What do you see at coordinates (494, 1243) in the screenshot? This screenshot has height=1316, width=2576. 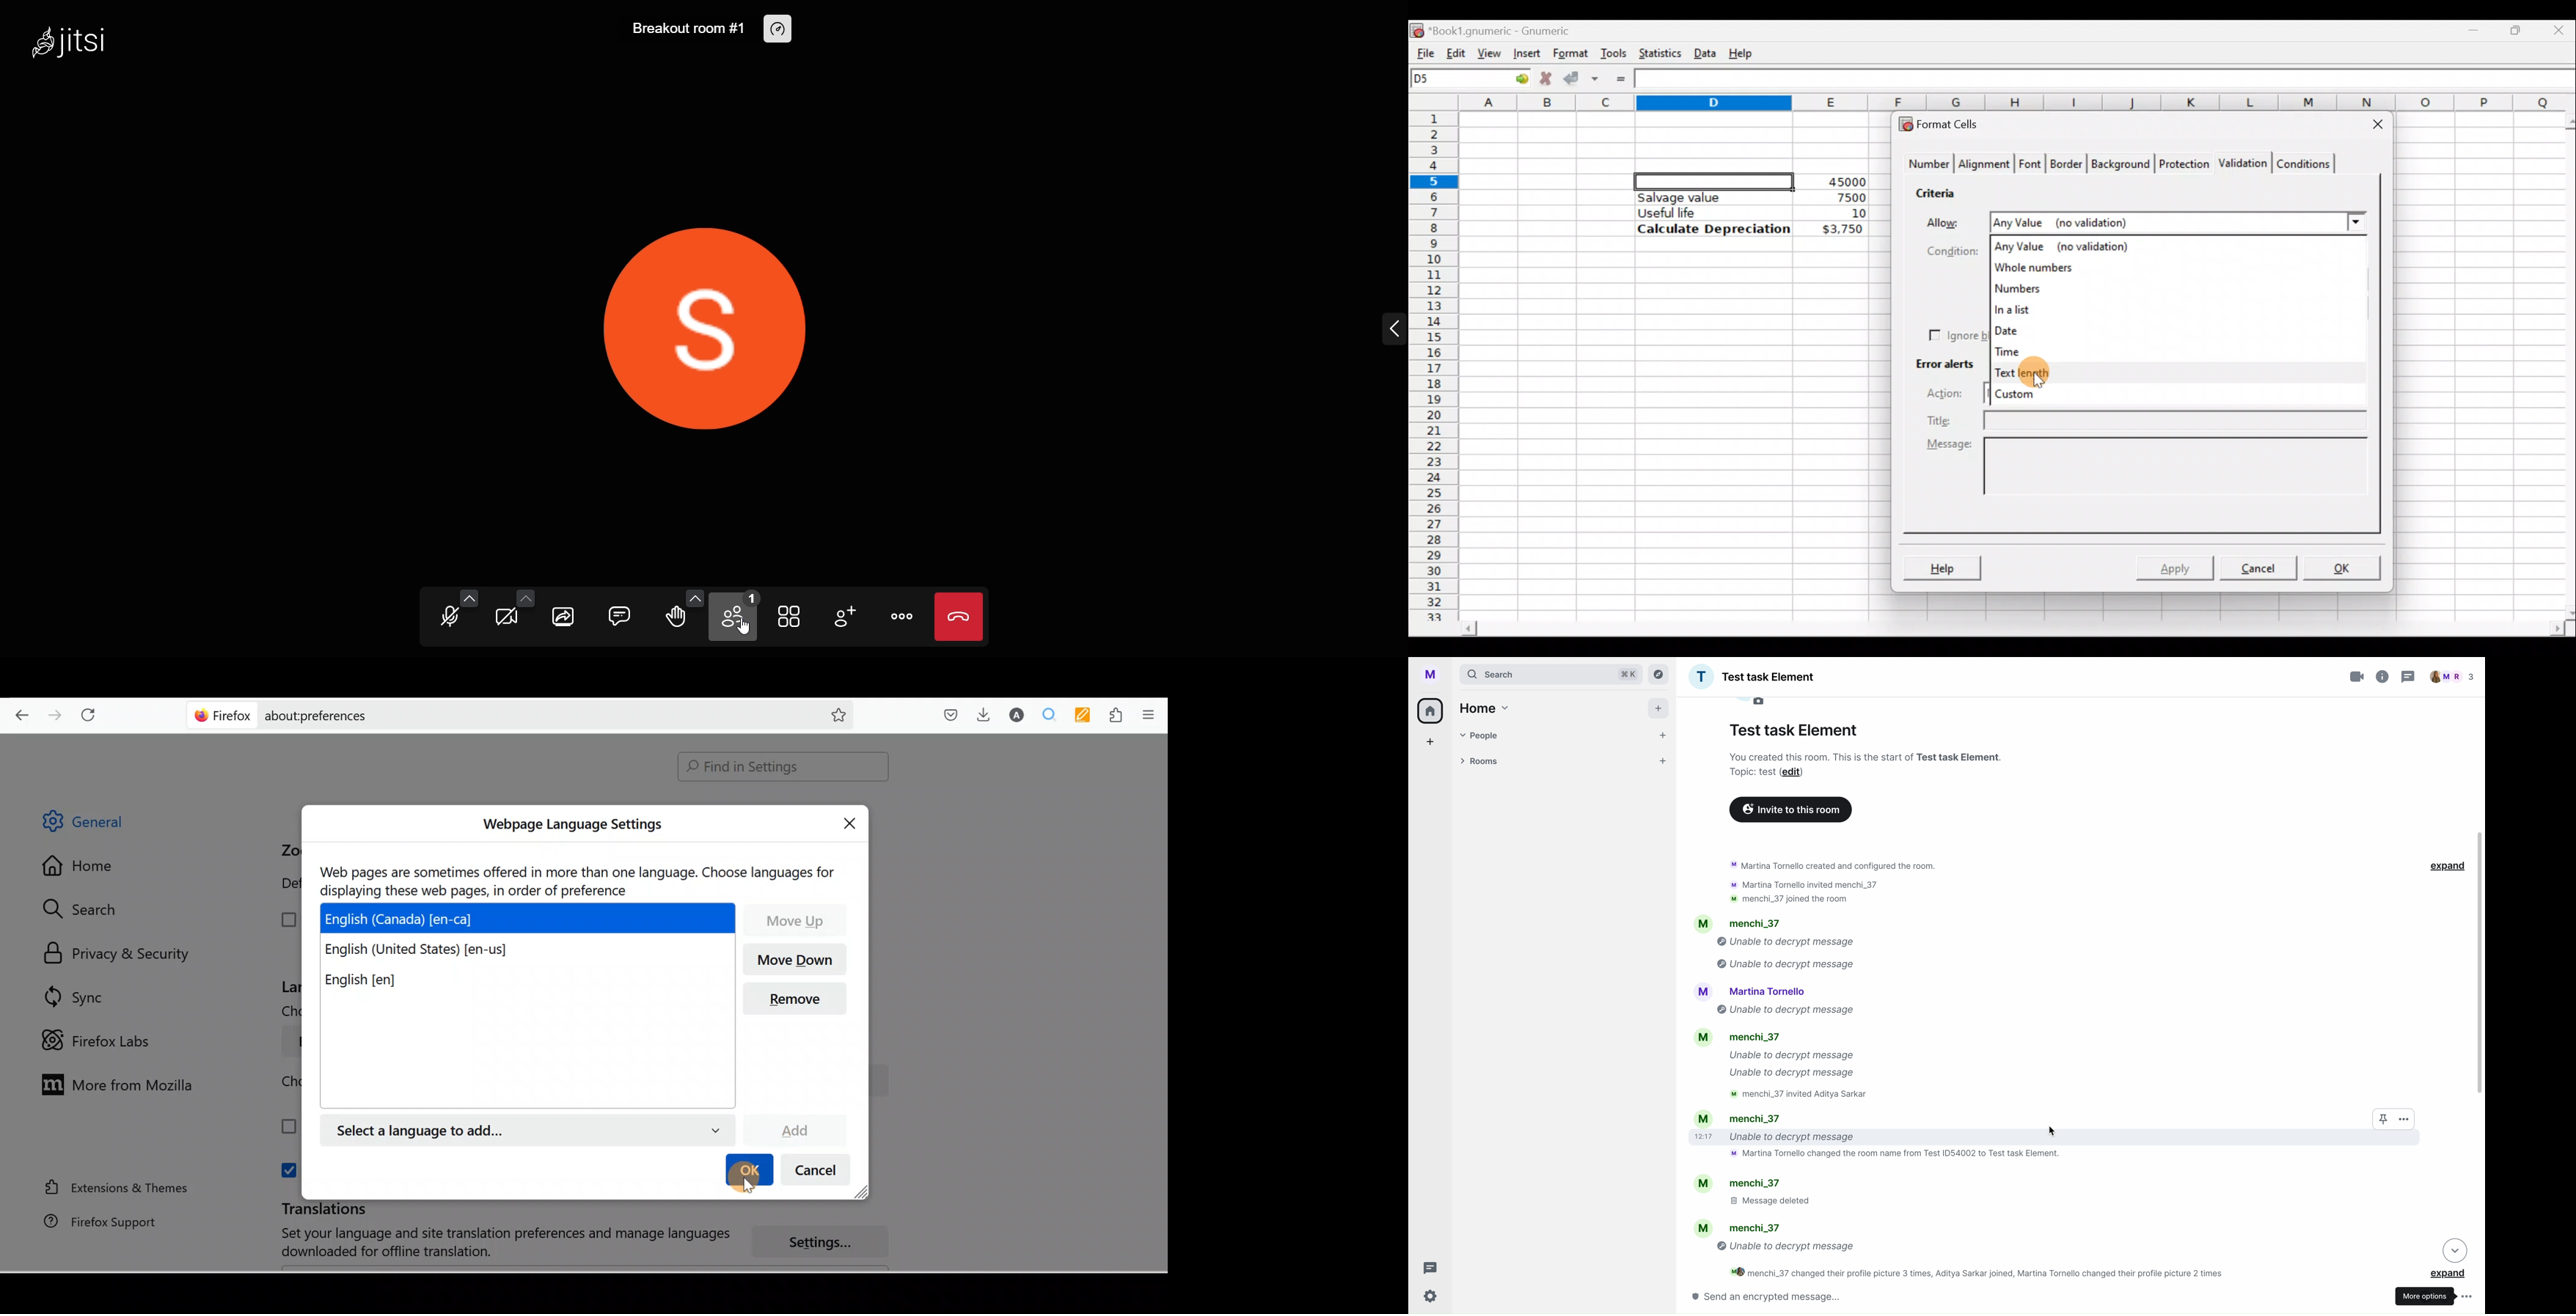 I see `Set your language and site translation preferences and manage language download for offline translation.` at bounding box center [494, 1243].